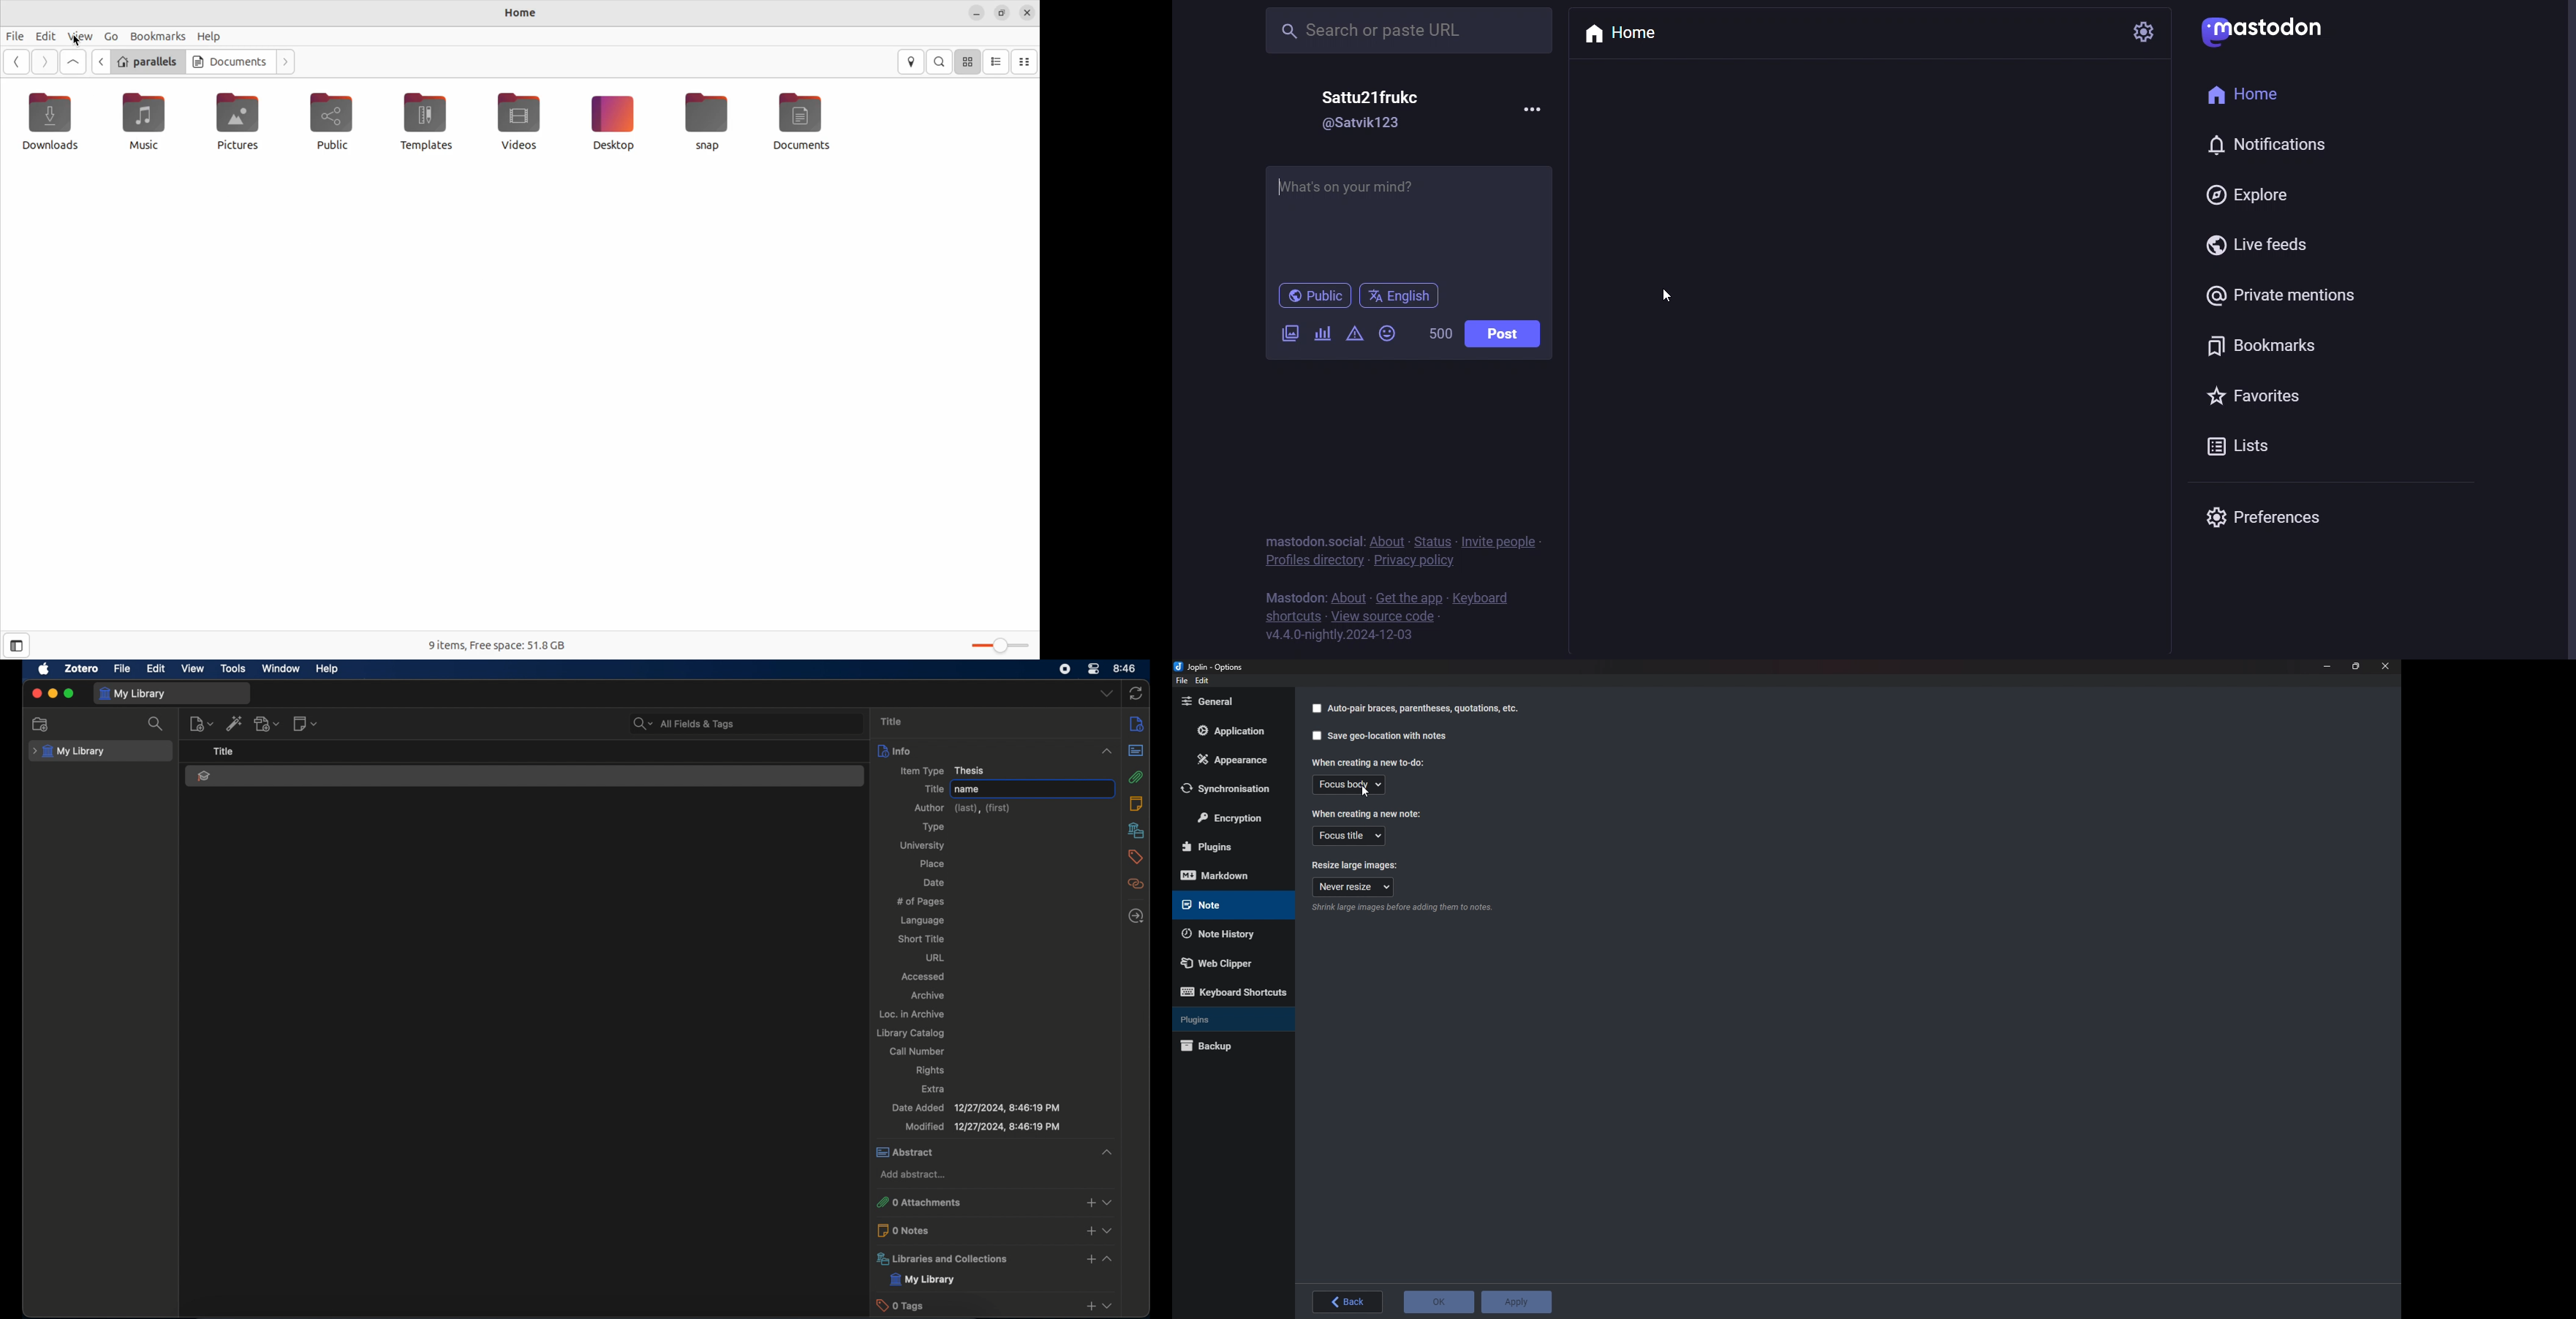 This screenshot has width=2576, height=1344. I want to click on General, so click(1230, 702).